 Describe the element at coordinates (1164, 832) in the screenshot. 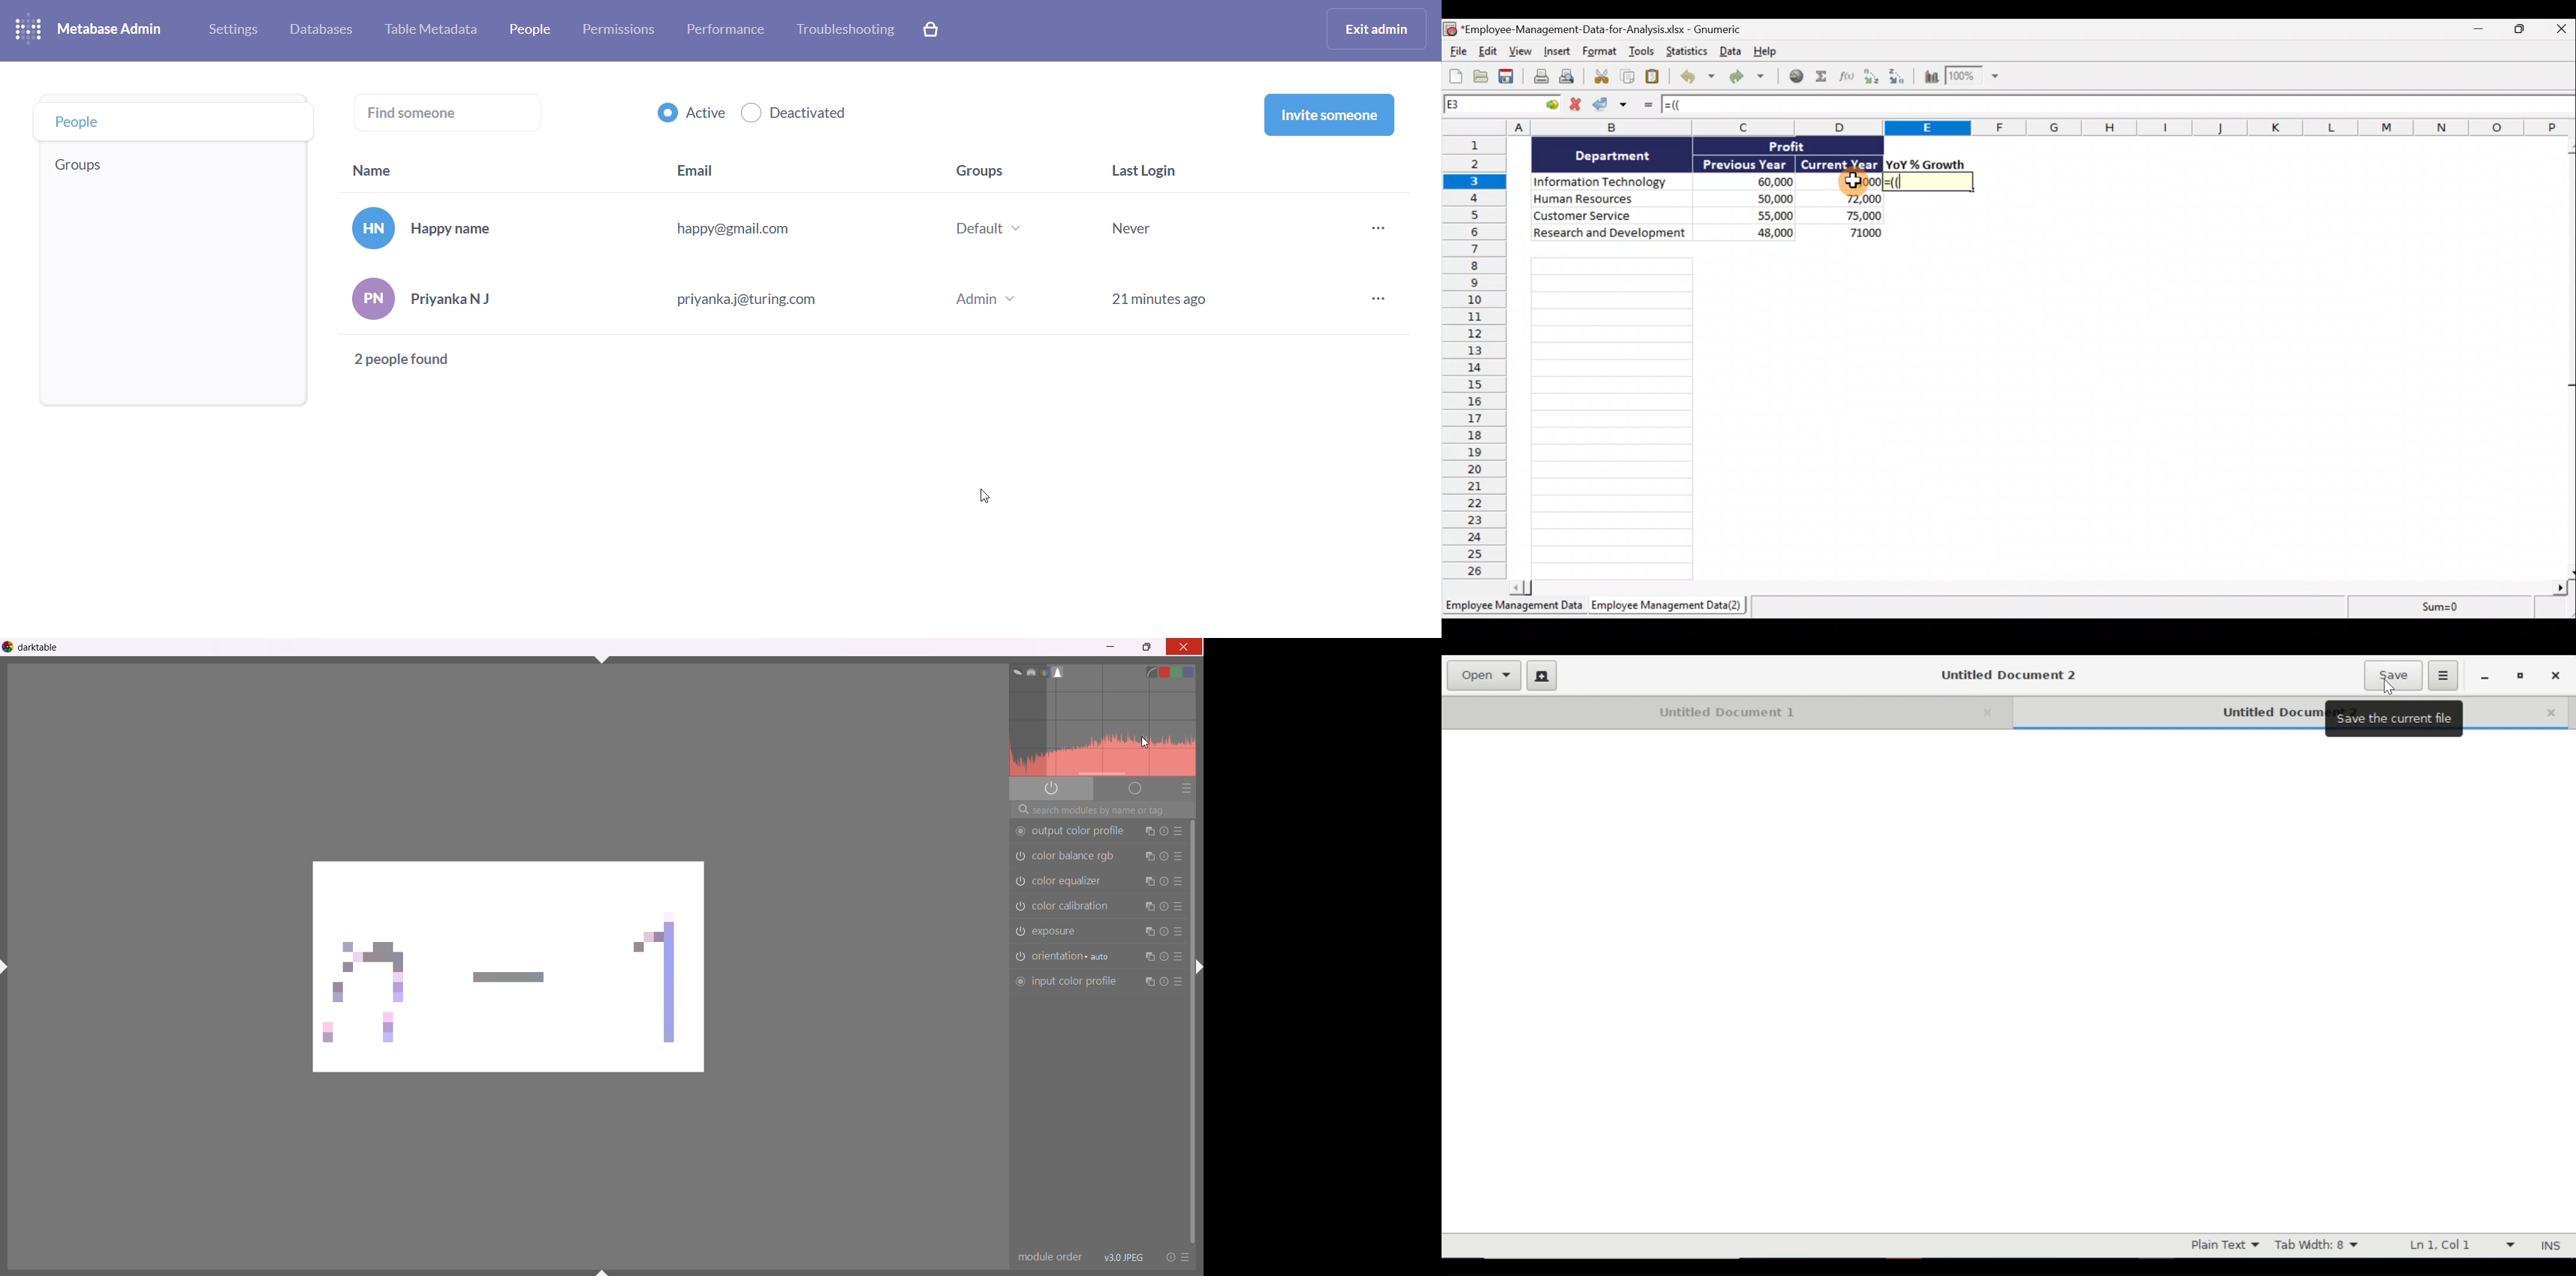

I see `reset parameters` at that location.